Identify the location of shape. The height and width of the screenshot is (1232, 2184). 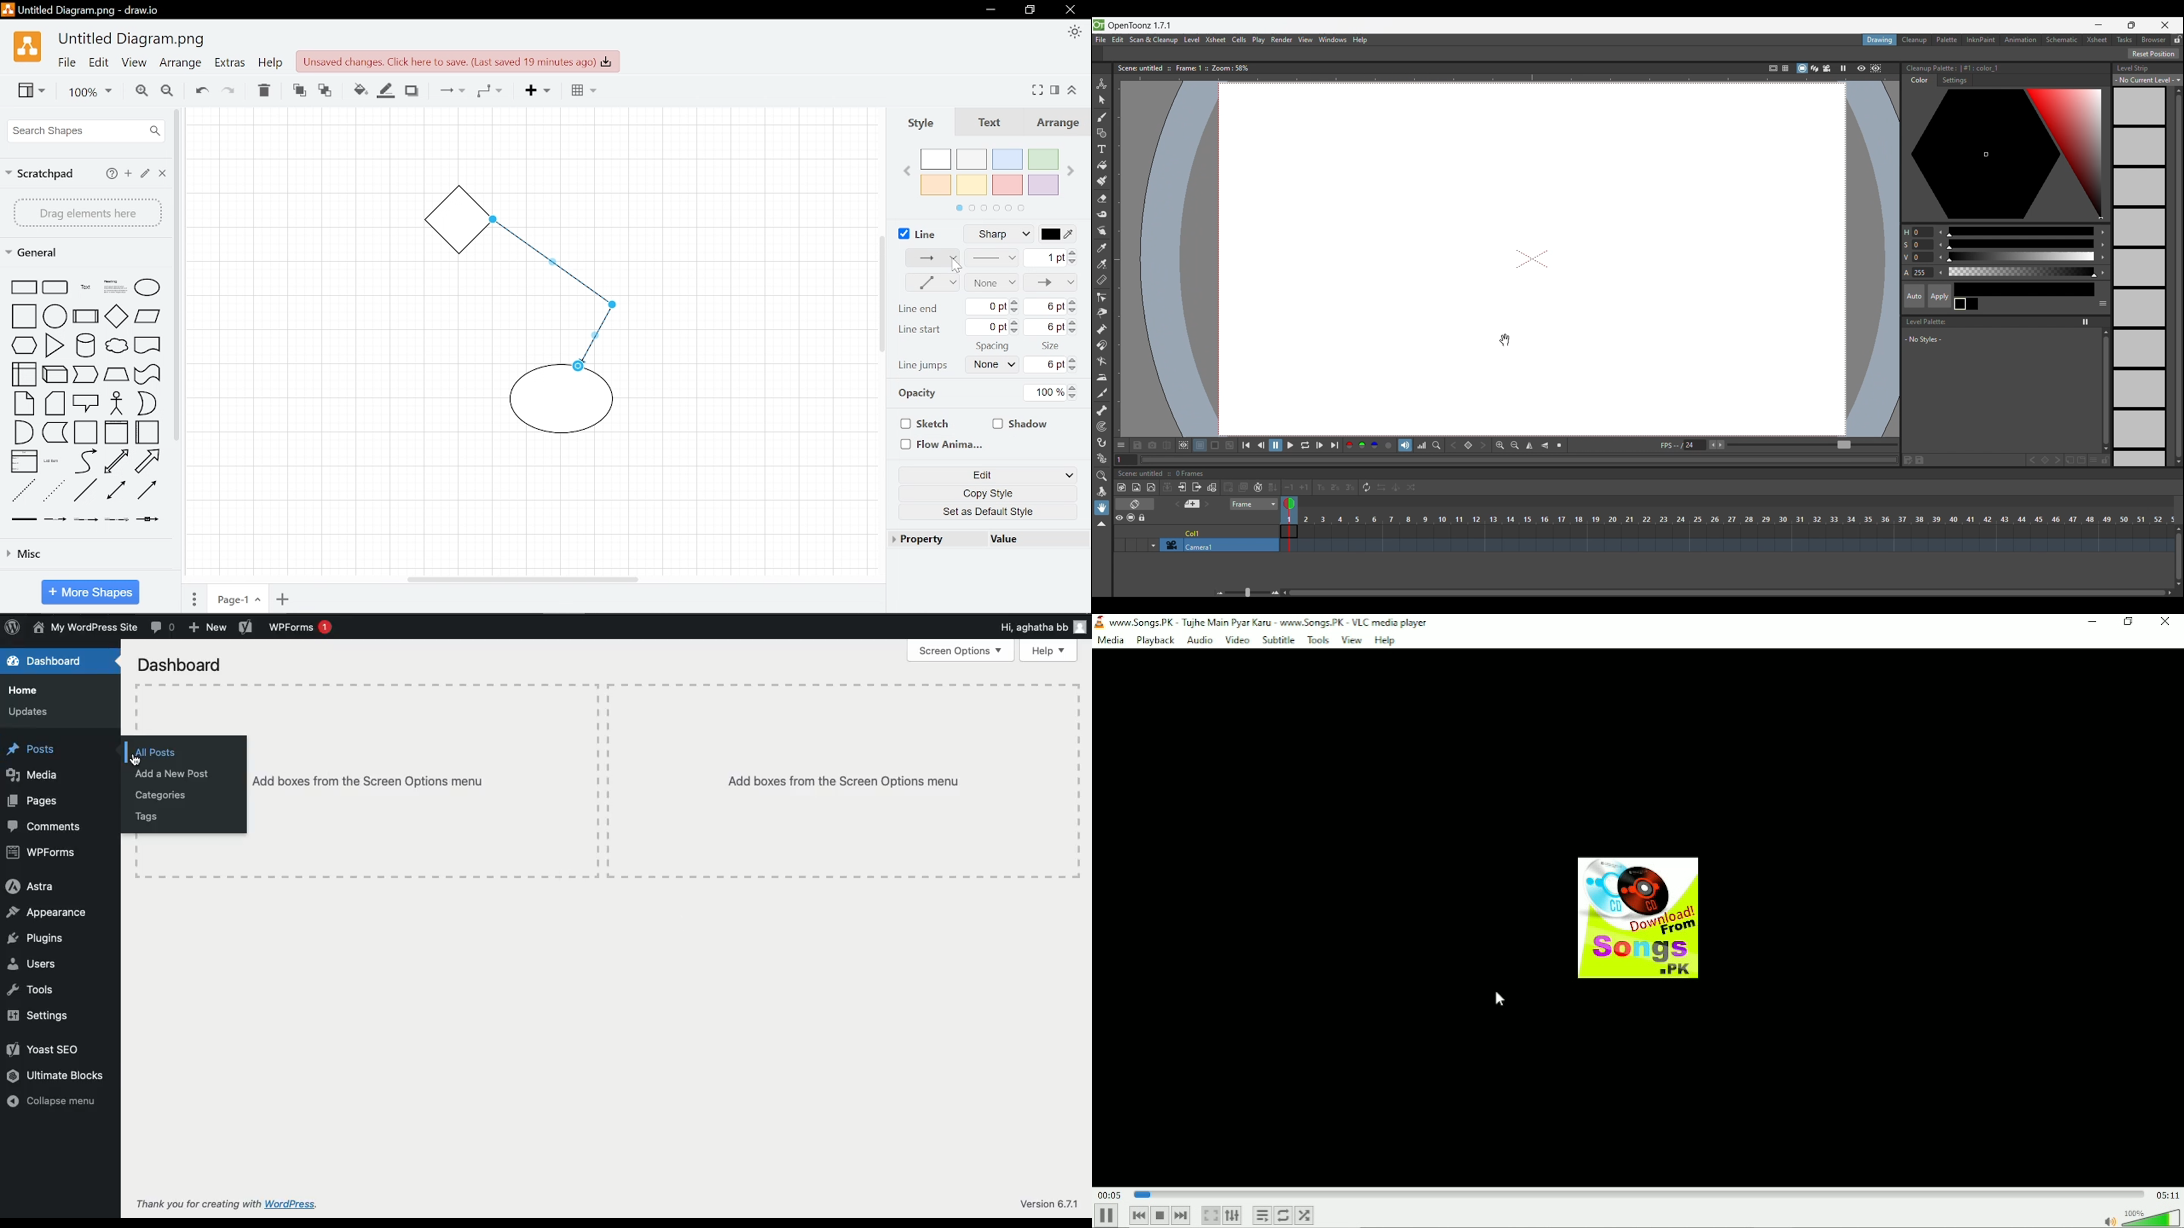
(148, 318).